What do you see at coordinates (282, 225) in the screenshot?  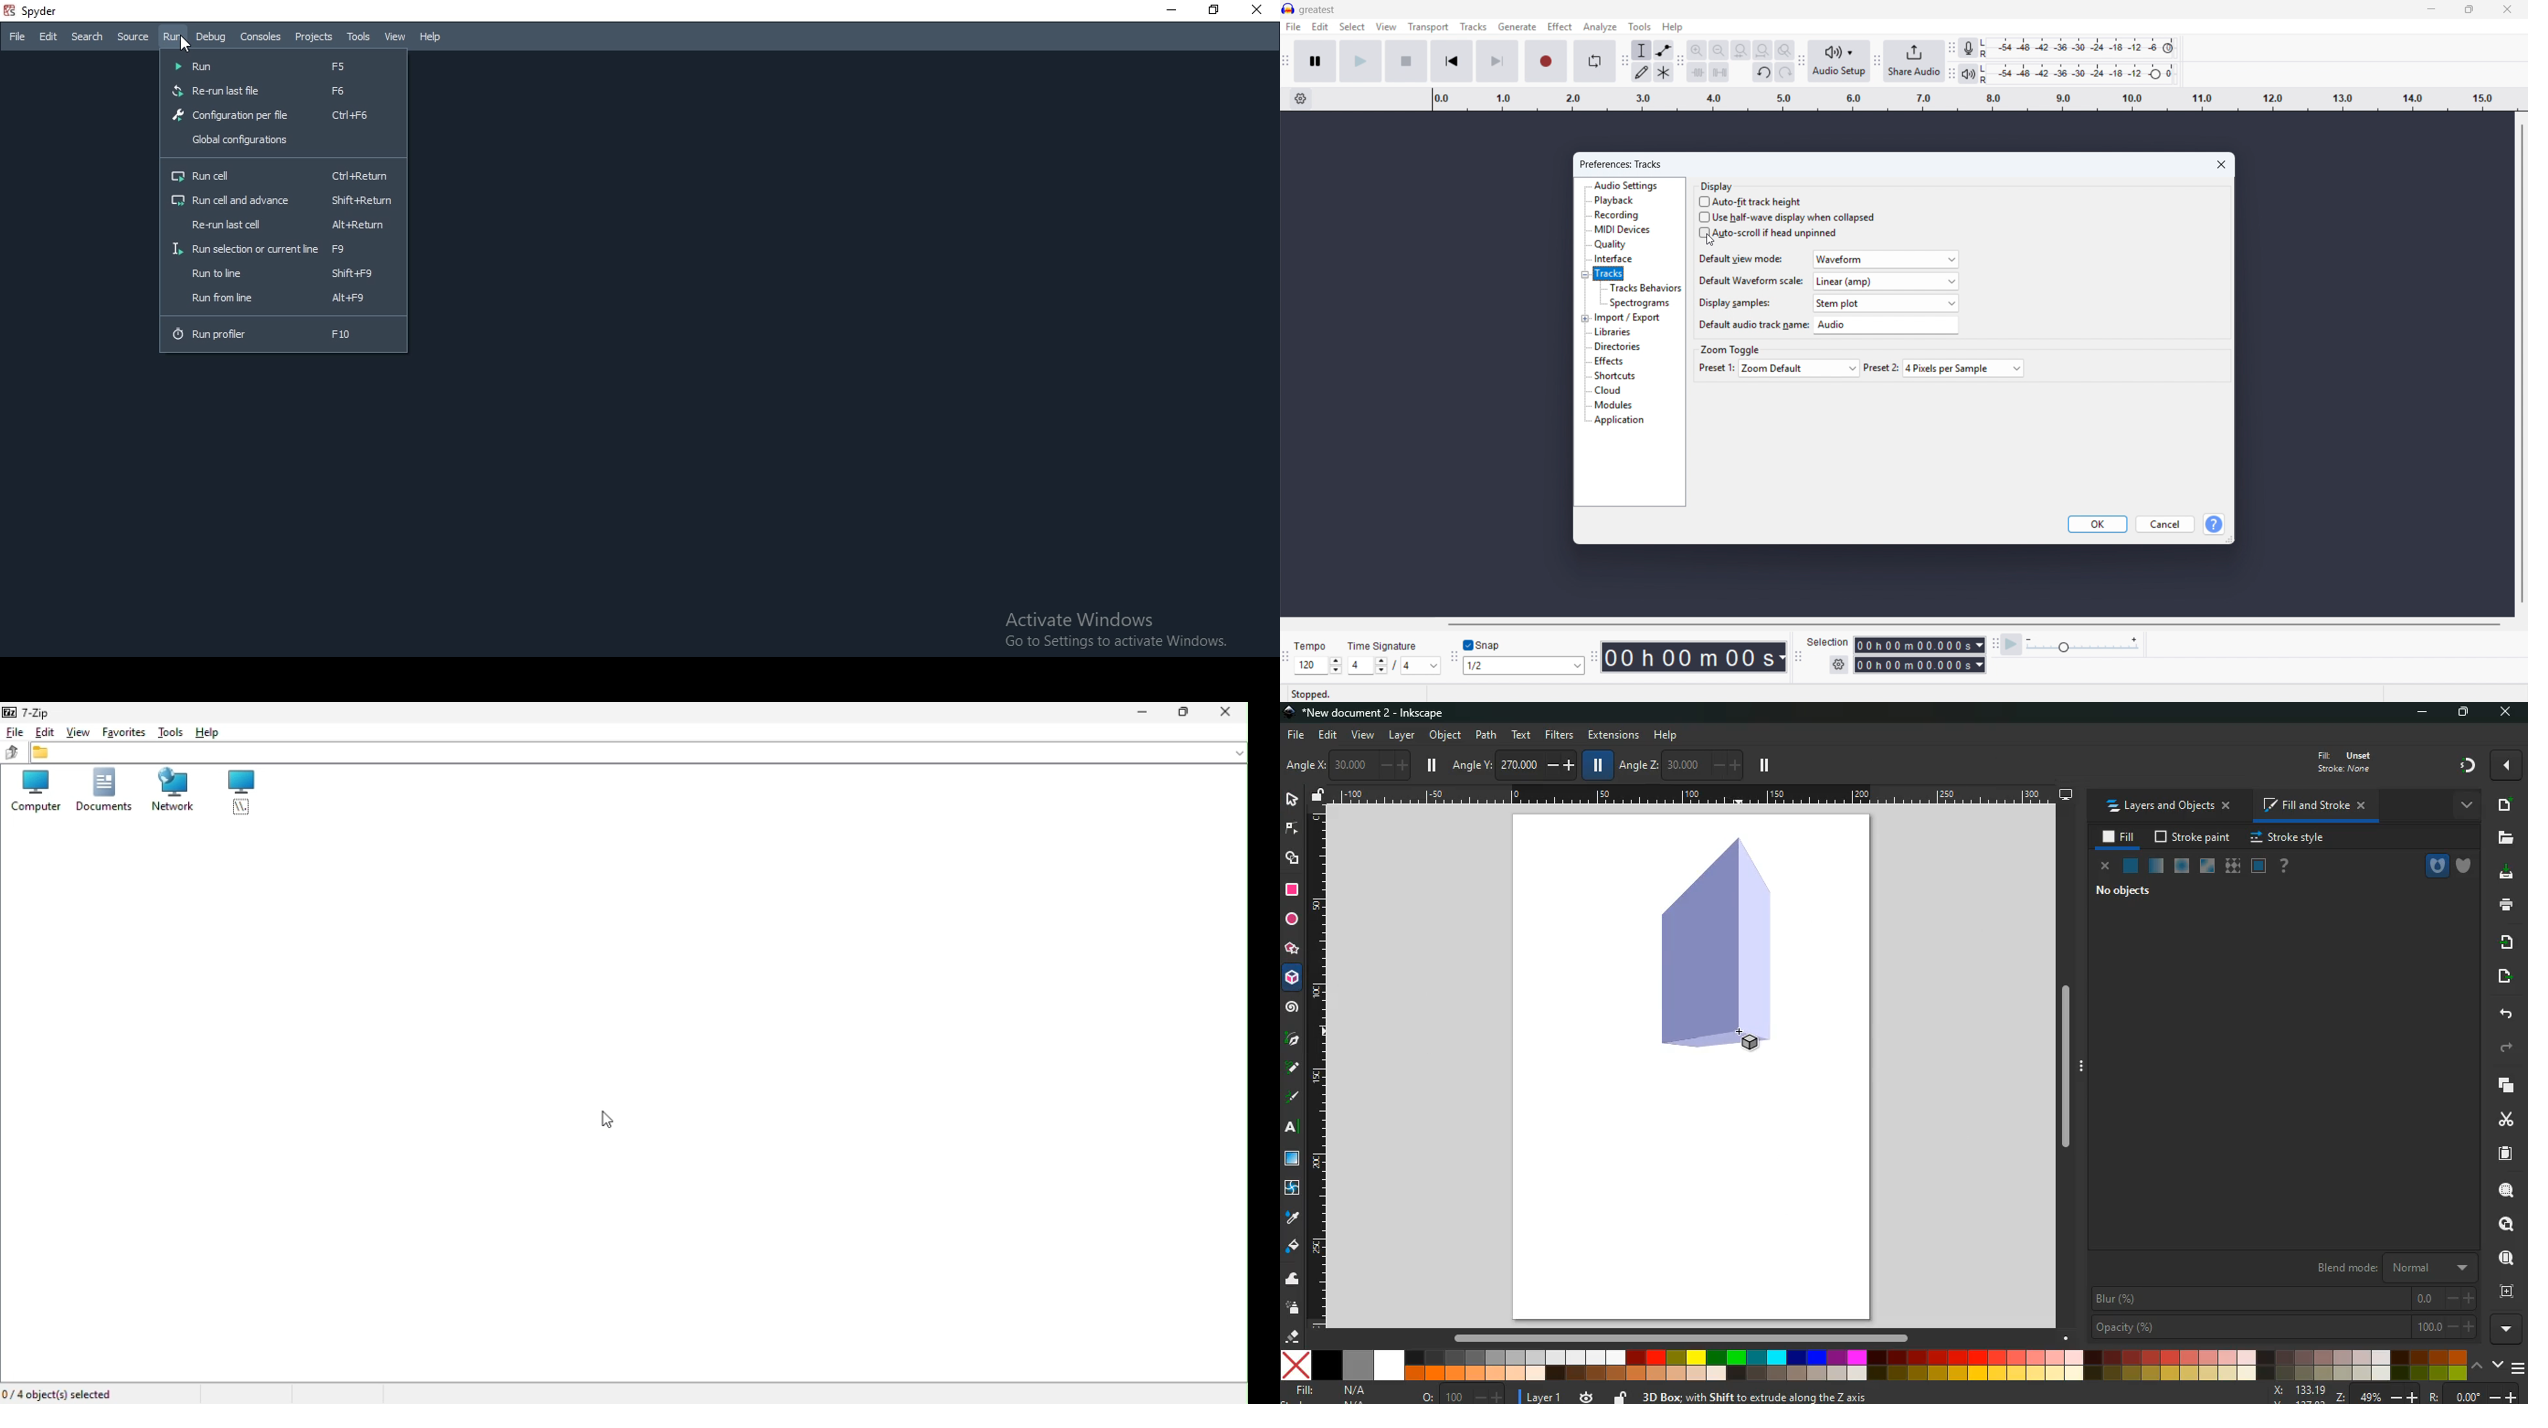 I see `re-run last cell` at bounding box center [282, 225].